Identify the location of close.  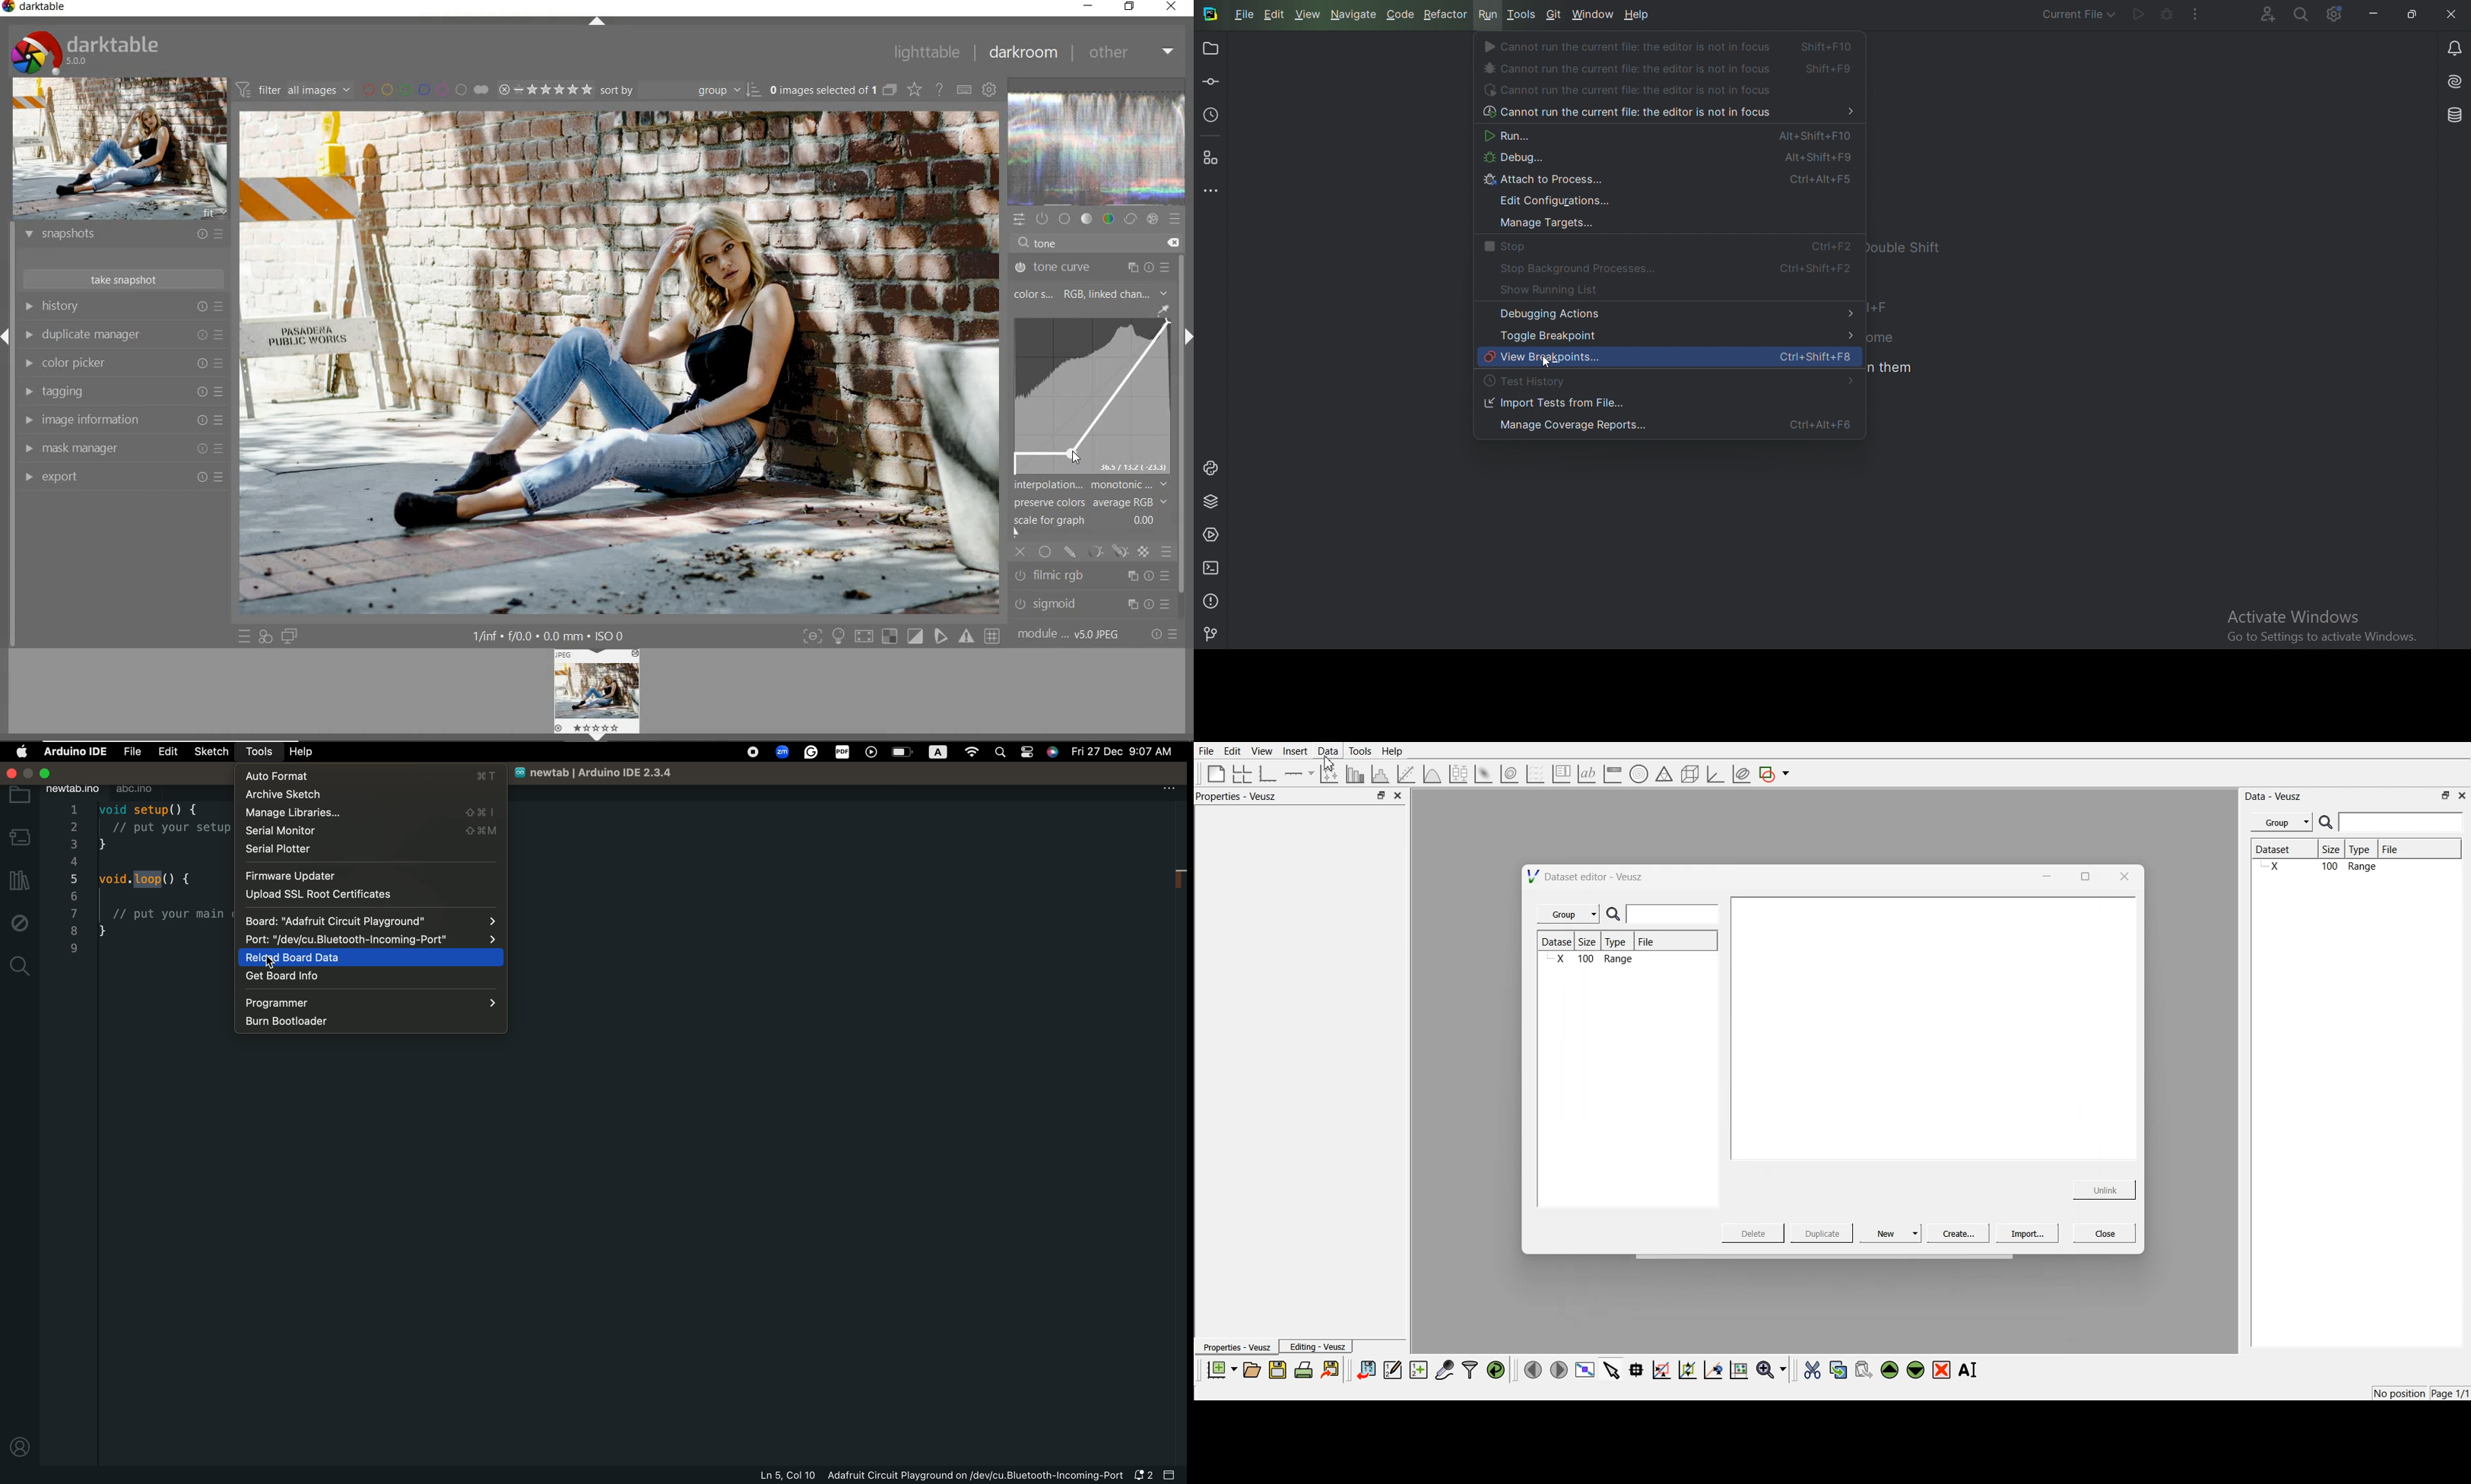
(2462, 795).